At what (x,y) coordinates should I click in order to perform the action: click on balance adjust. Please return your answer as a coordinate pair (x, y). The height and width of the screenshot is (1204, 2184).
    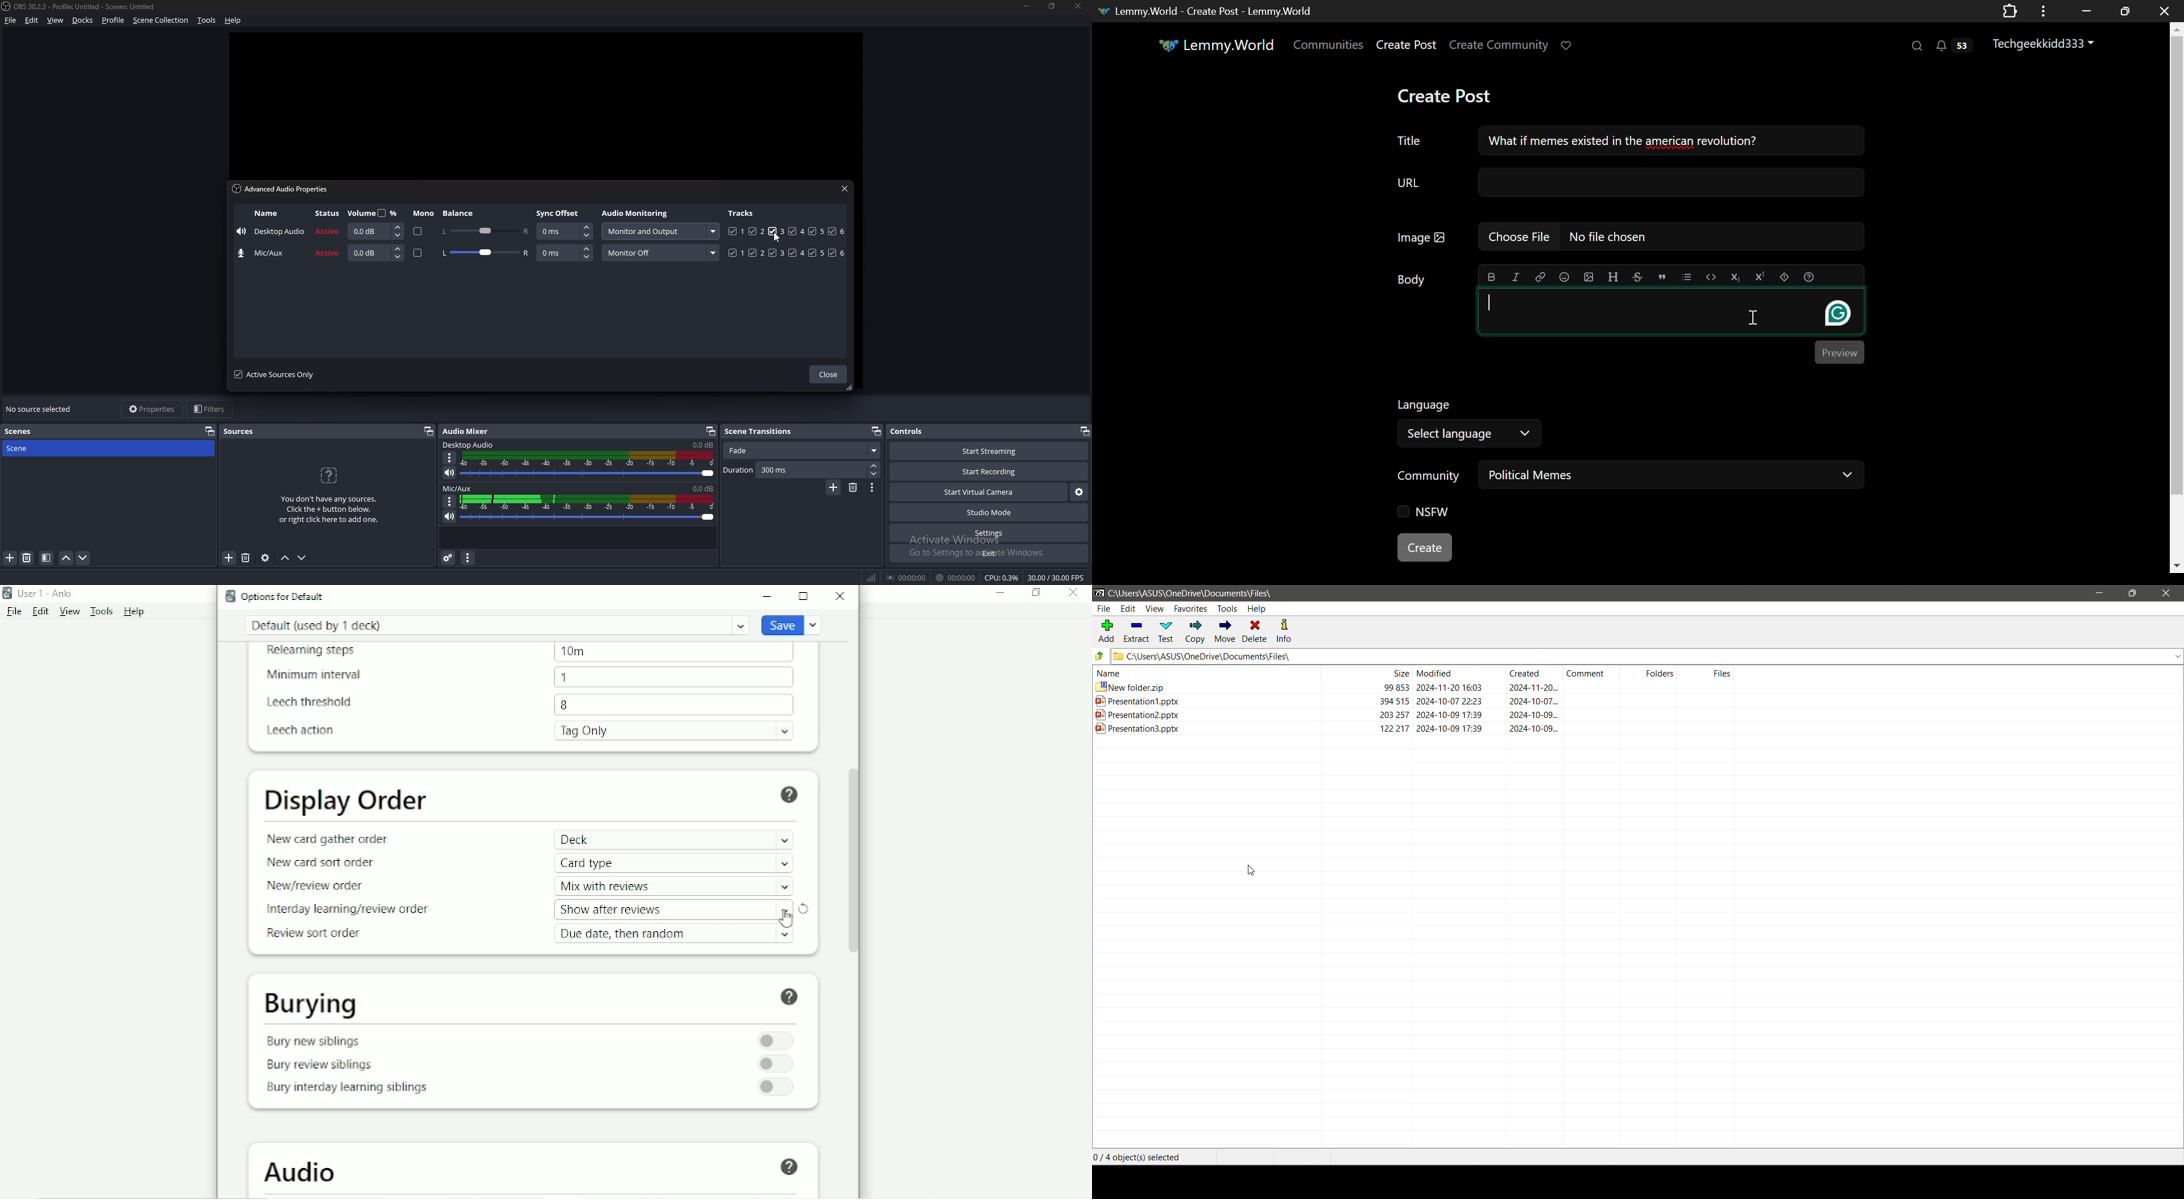
    Looking at the image, I should click on (485, 254).